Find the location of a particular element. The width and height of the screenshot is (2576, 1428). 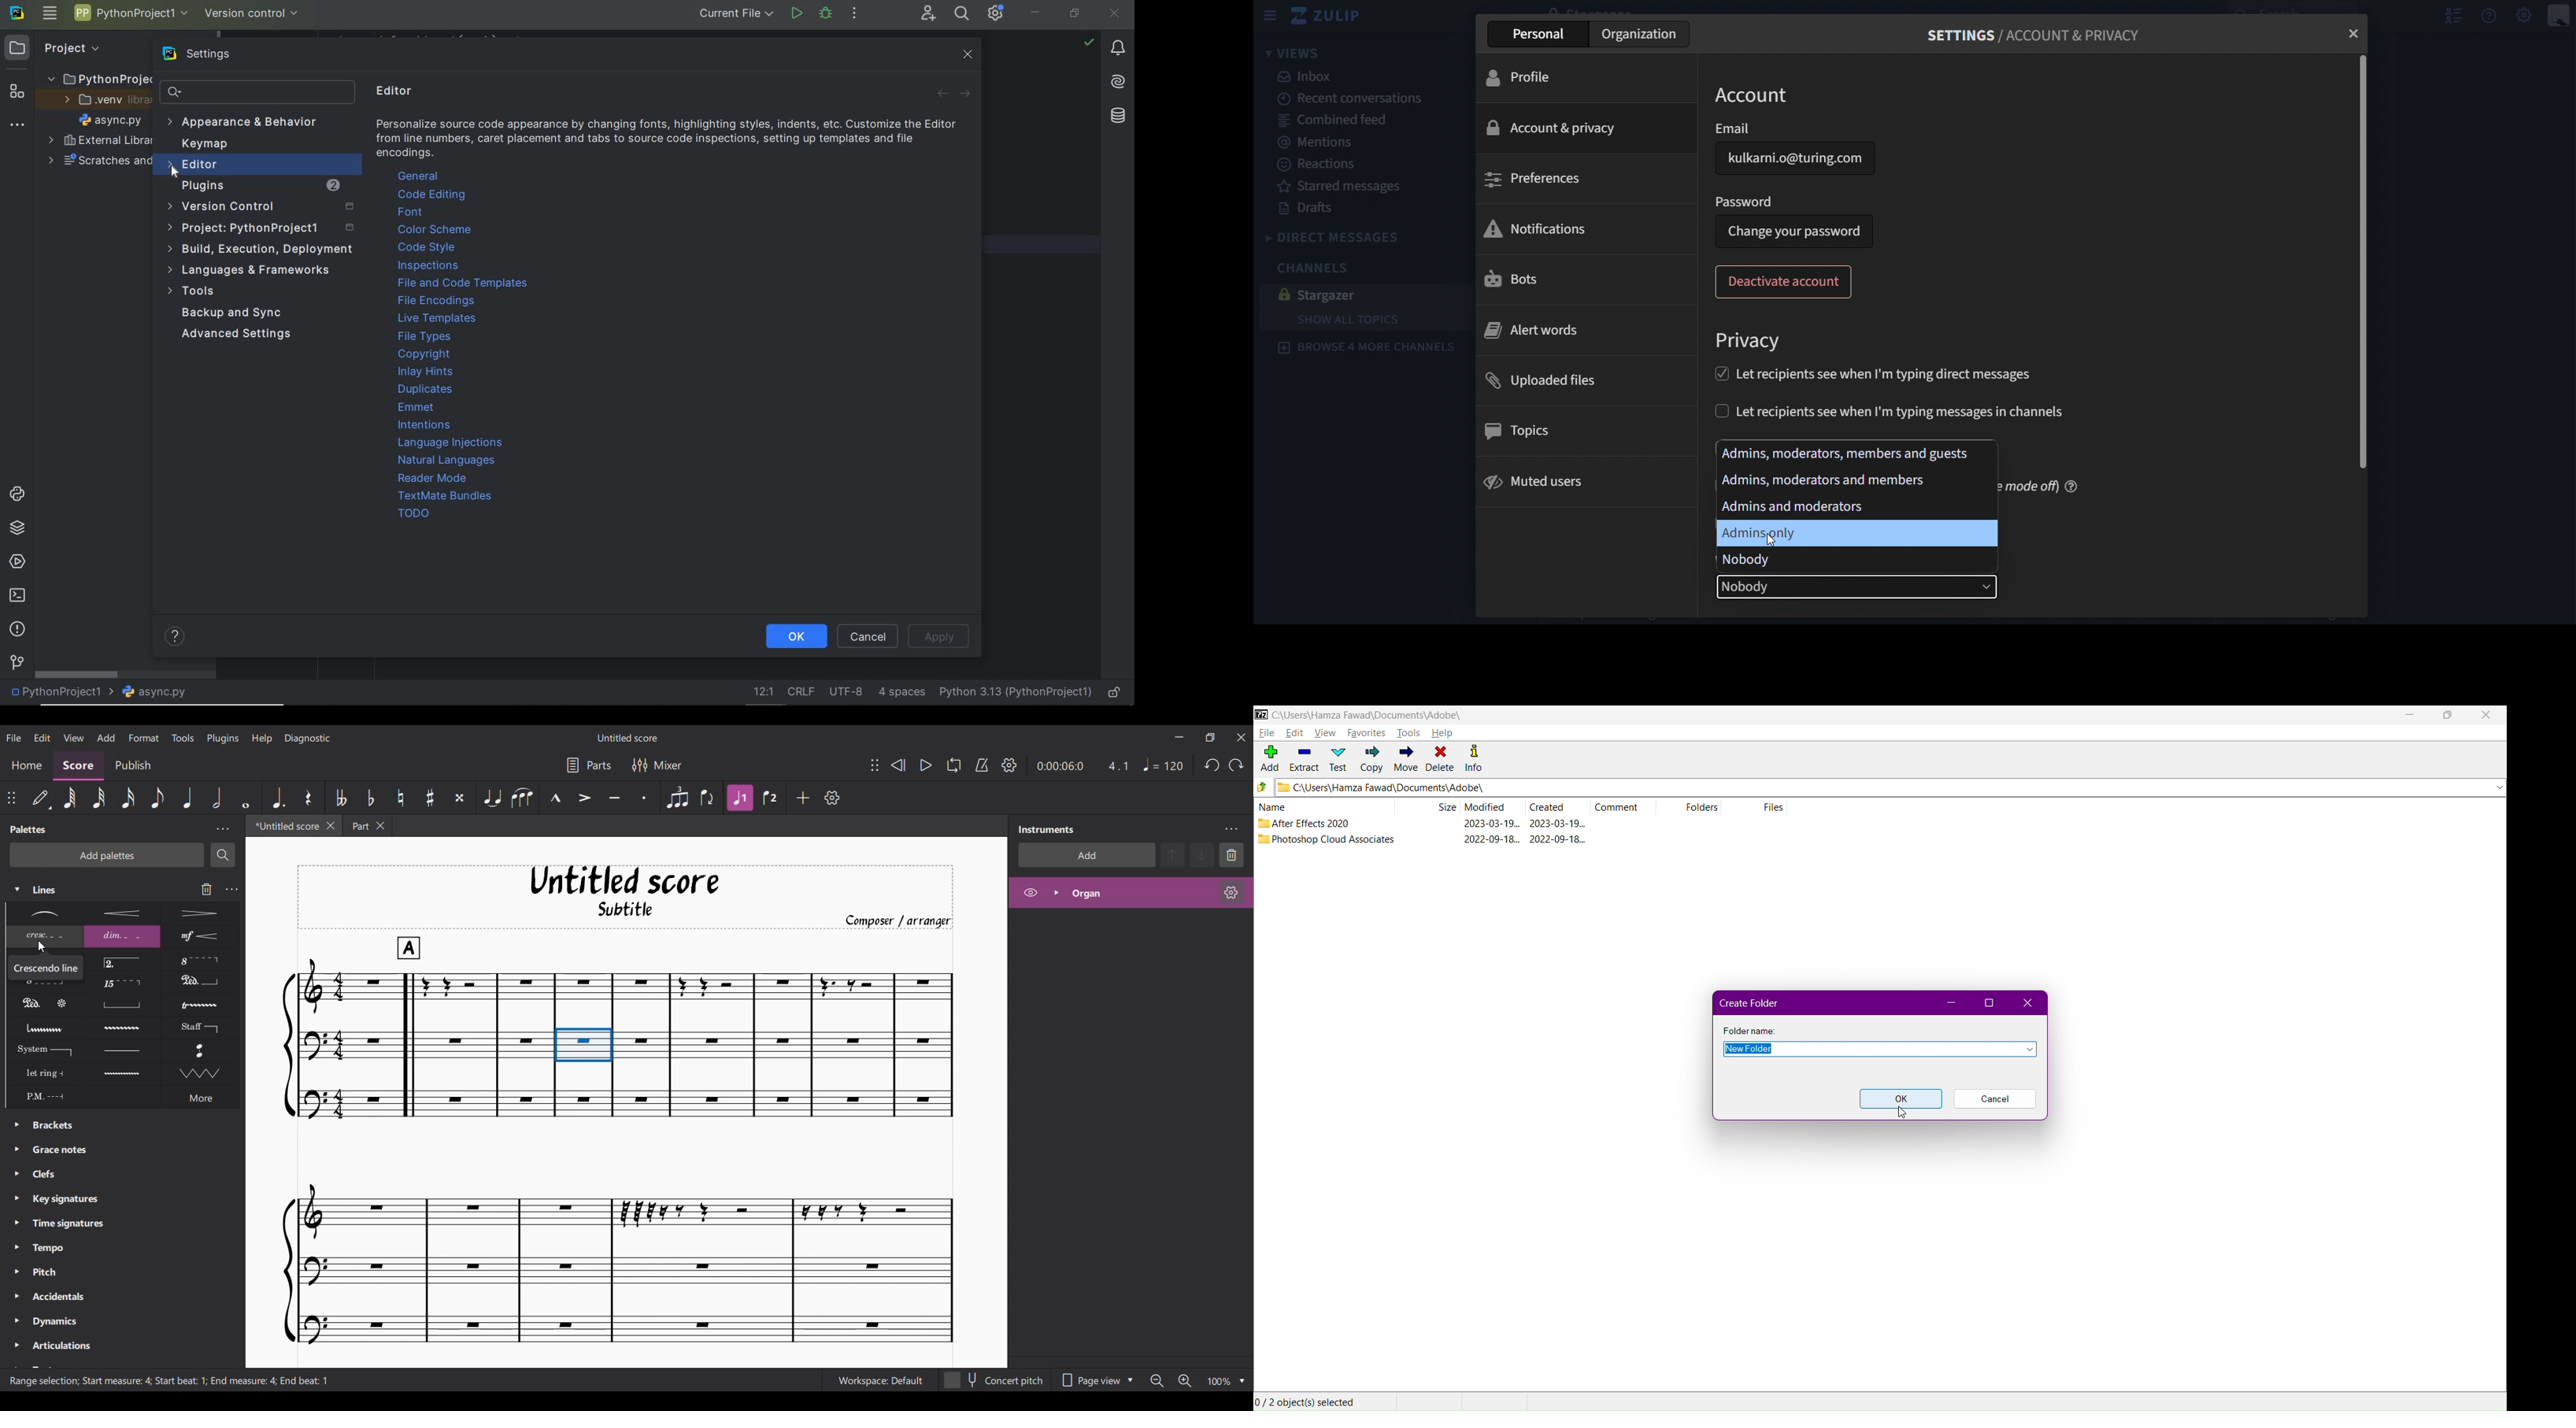

Minimize is located at coordinates (1180, 737).